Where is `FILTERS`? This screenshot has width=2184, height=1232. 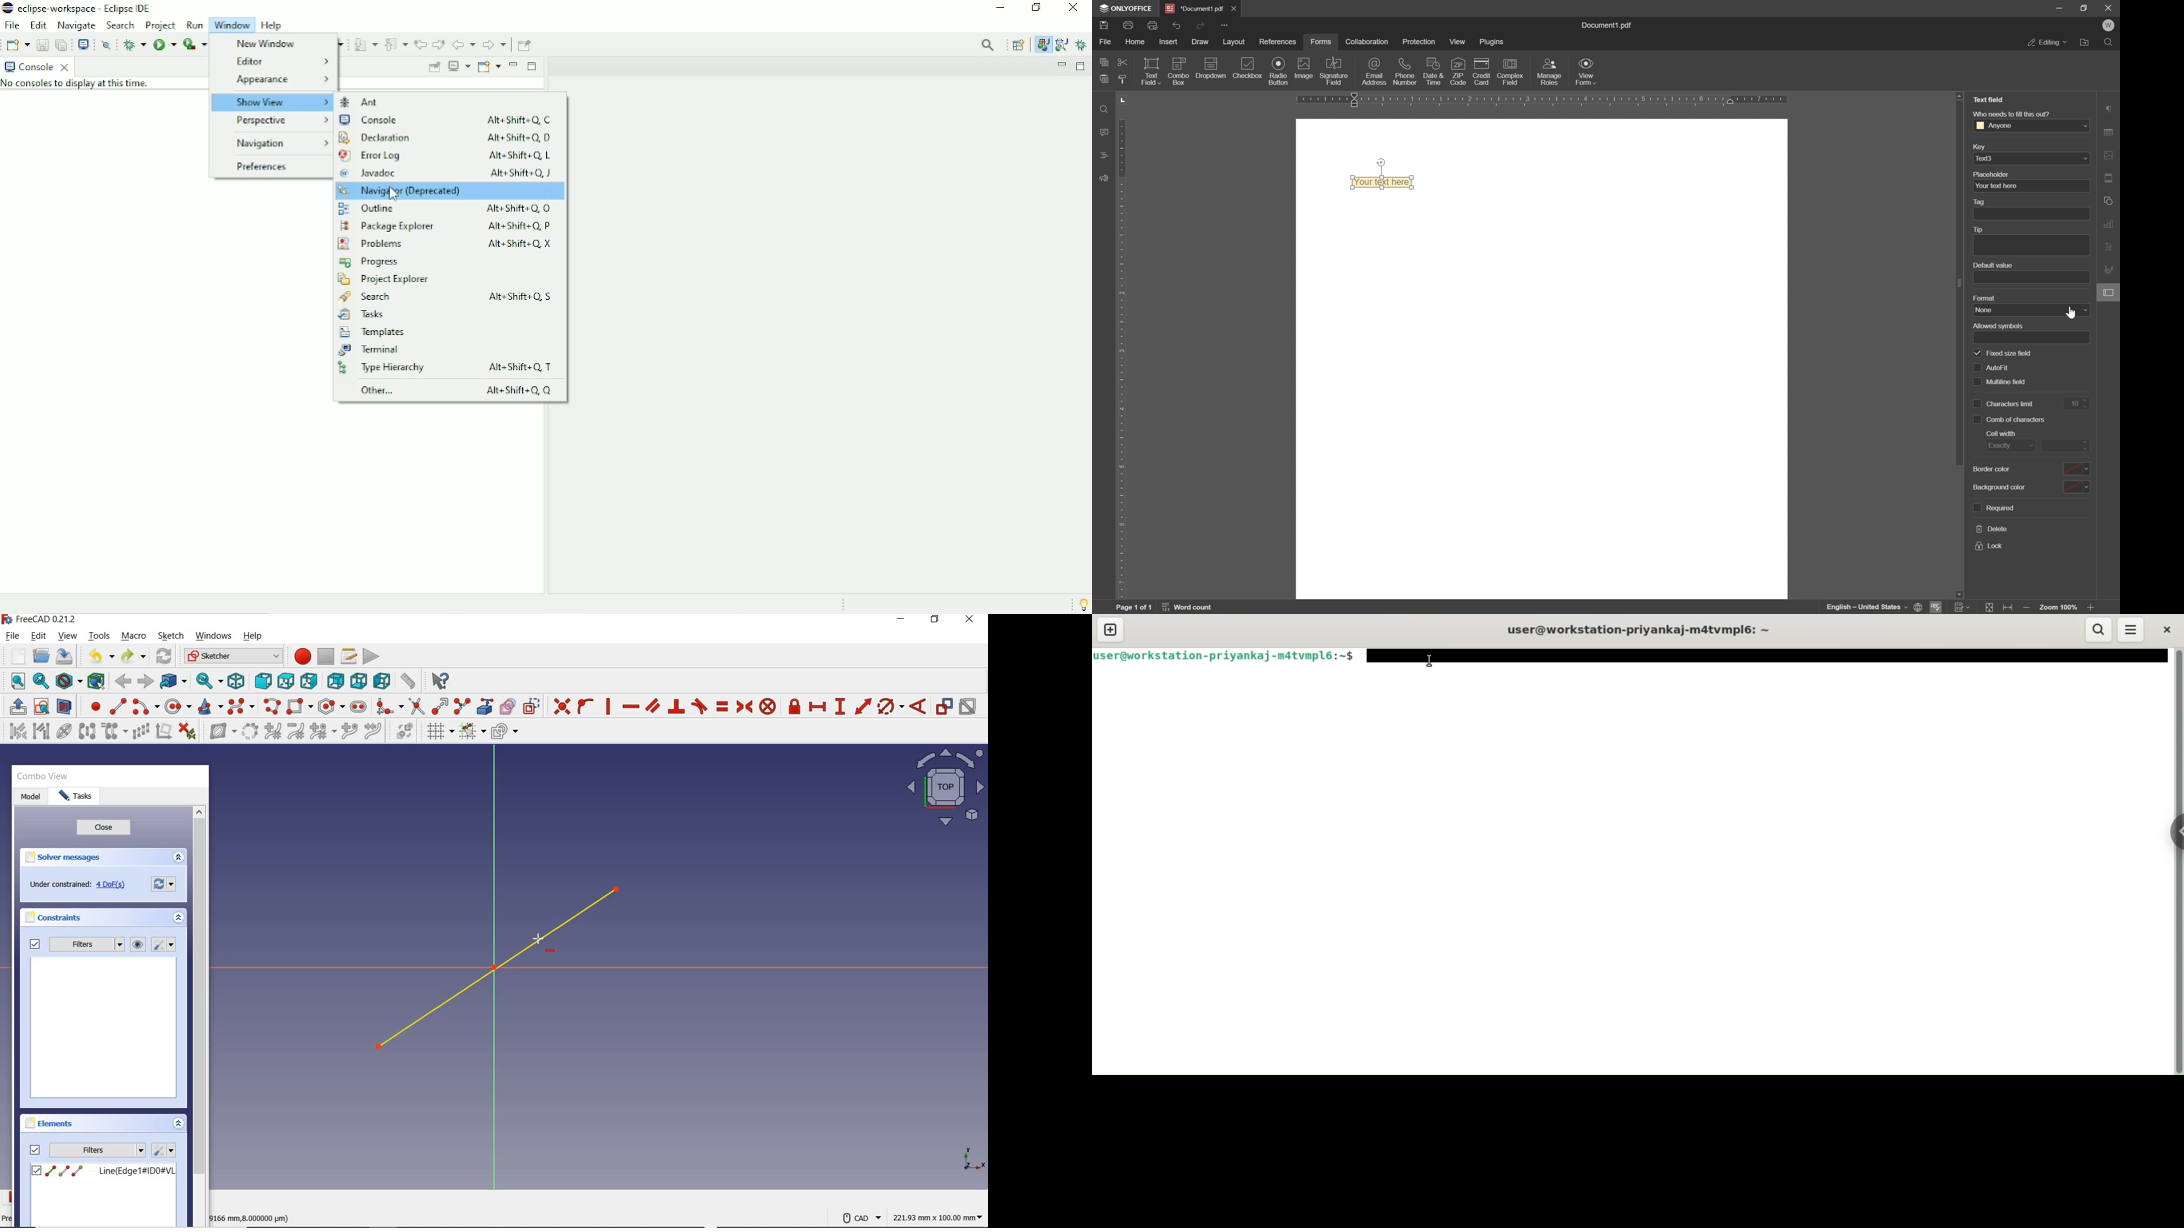 FILTERS is located at coordinates (98, 1150).